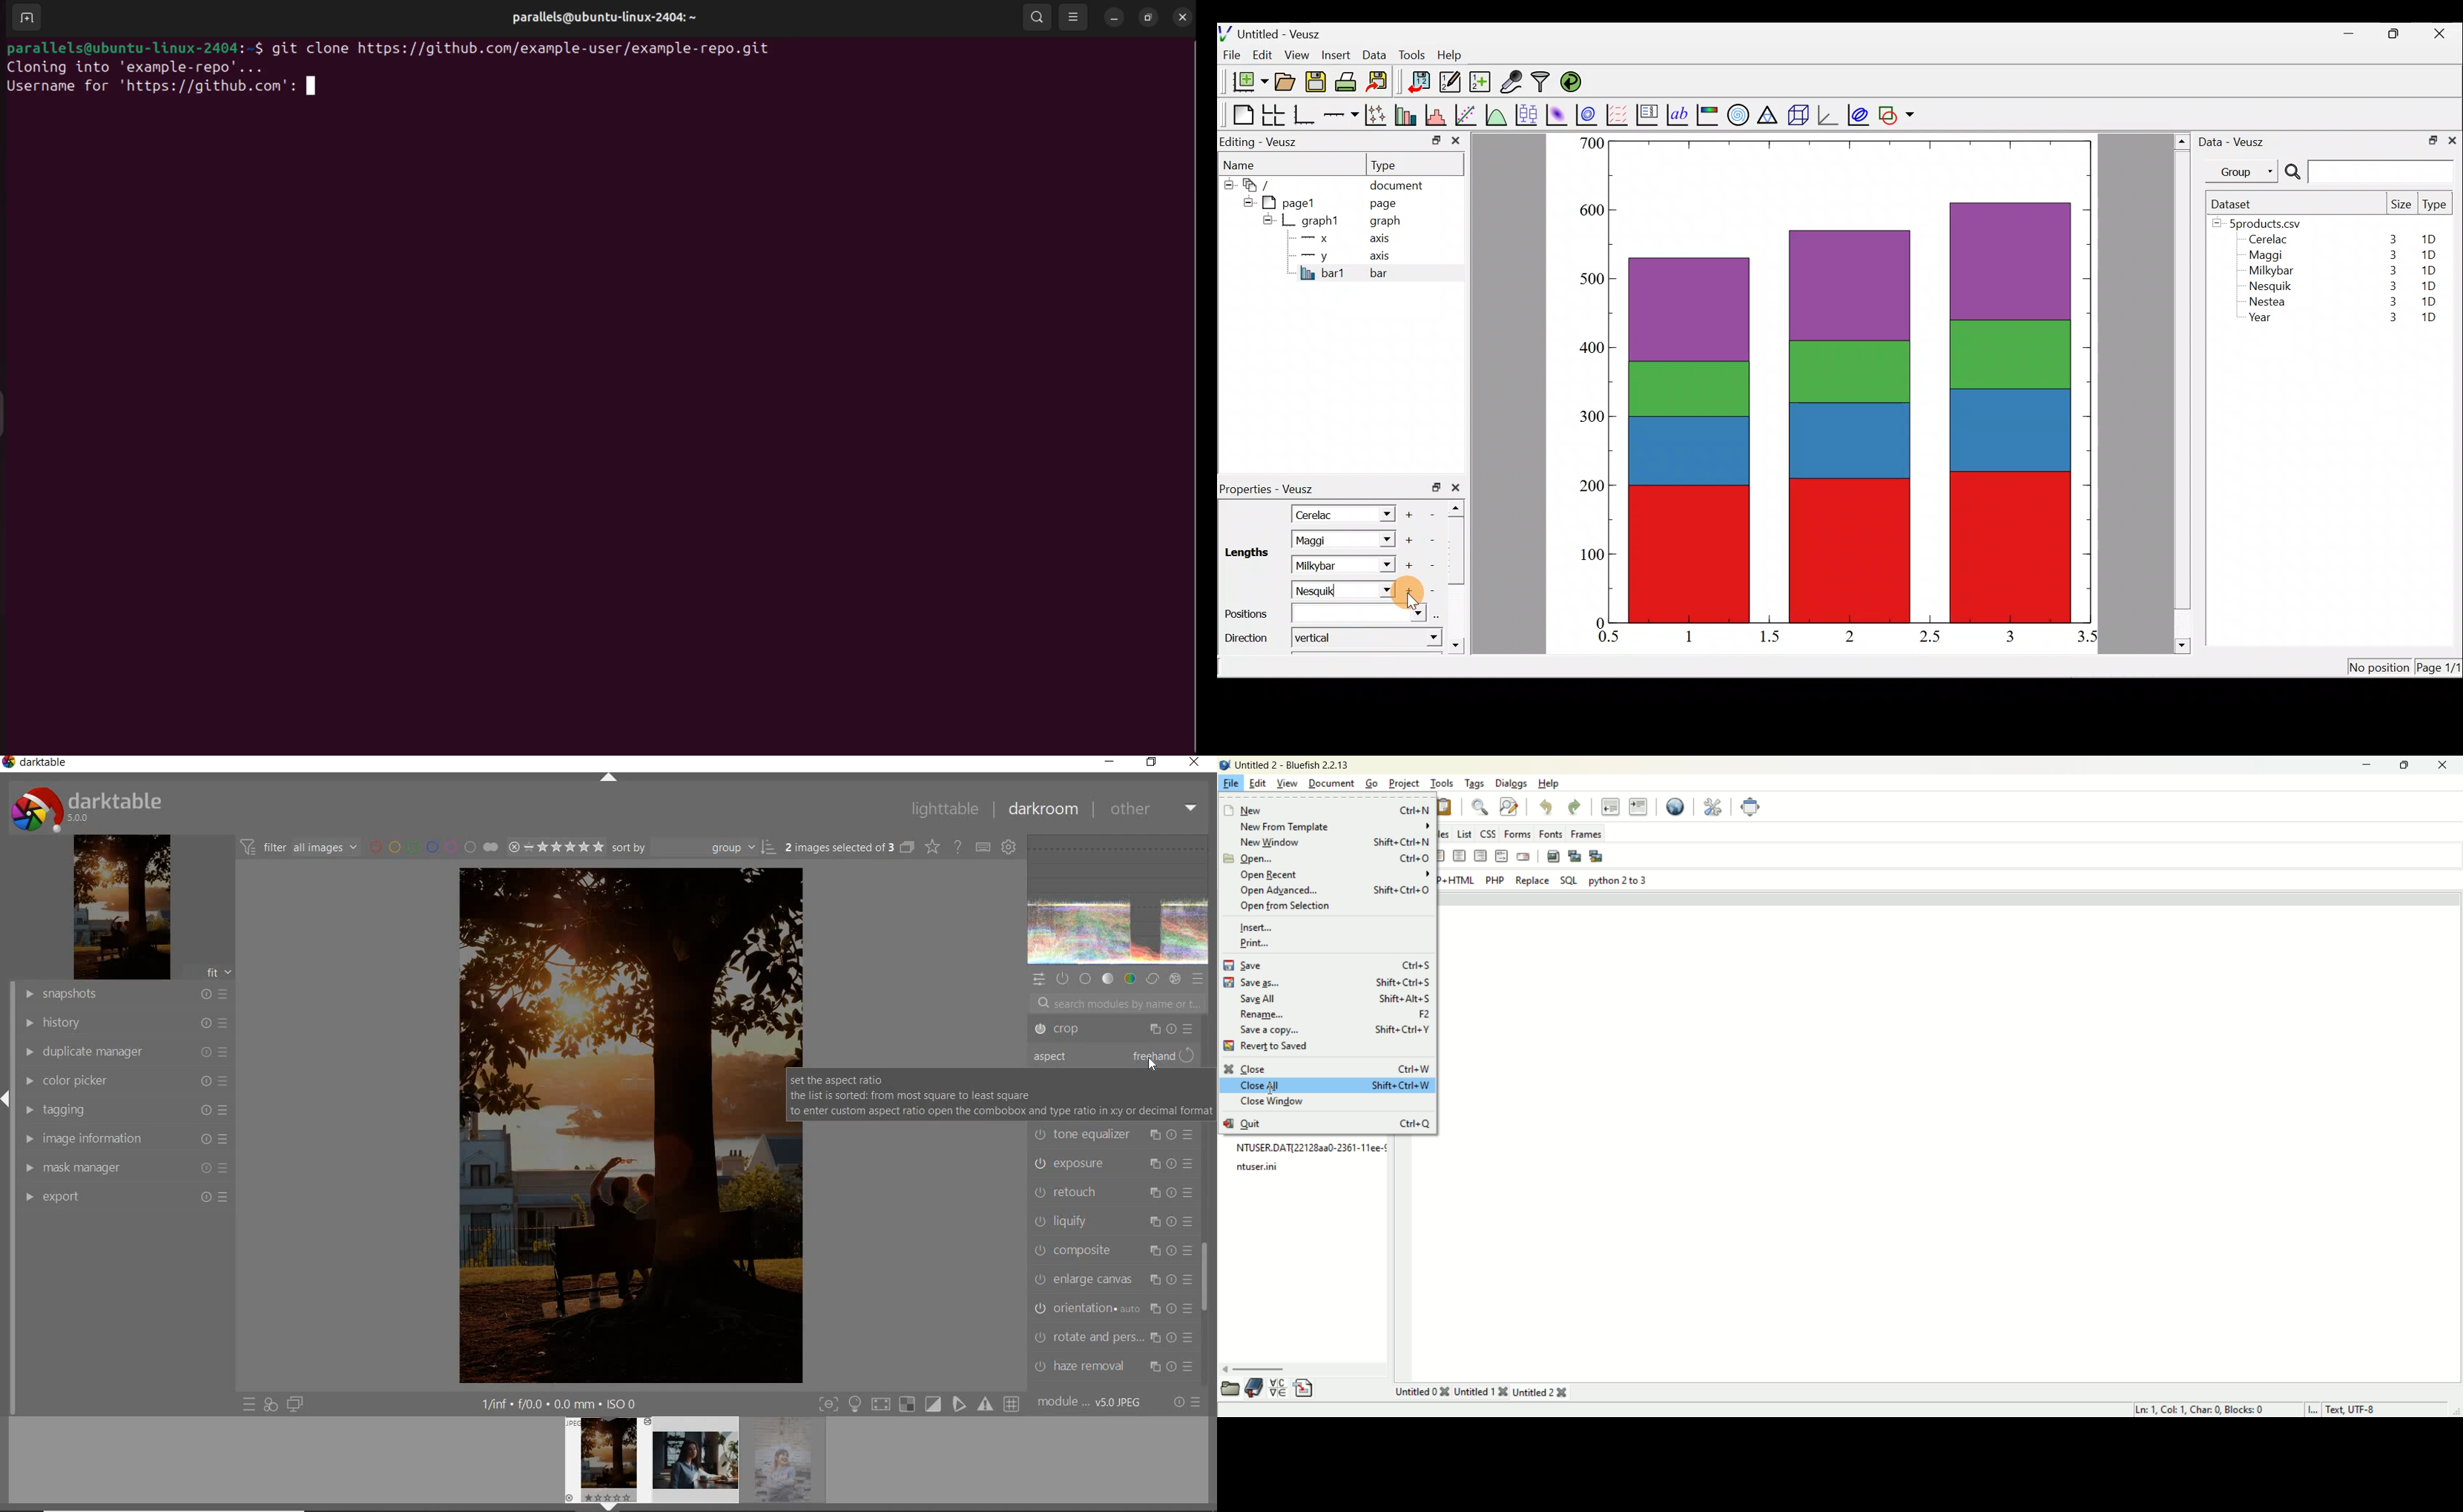 The width and height of the screenshot is (2464, 1512). Describe the element at coordinates (1495, 880) in the screenshot. I see `PHP` at that location.